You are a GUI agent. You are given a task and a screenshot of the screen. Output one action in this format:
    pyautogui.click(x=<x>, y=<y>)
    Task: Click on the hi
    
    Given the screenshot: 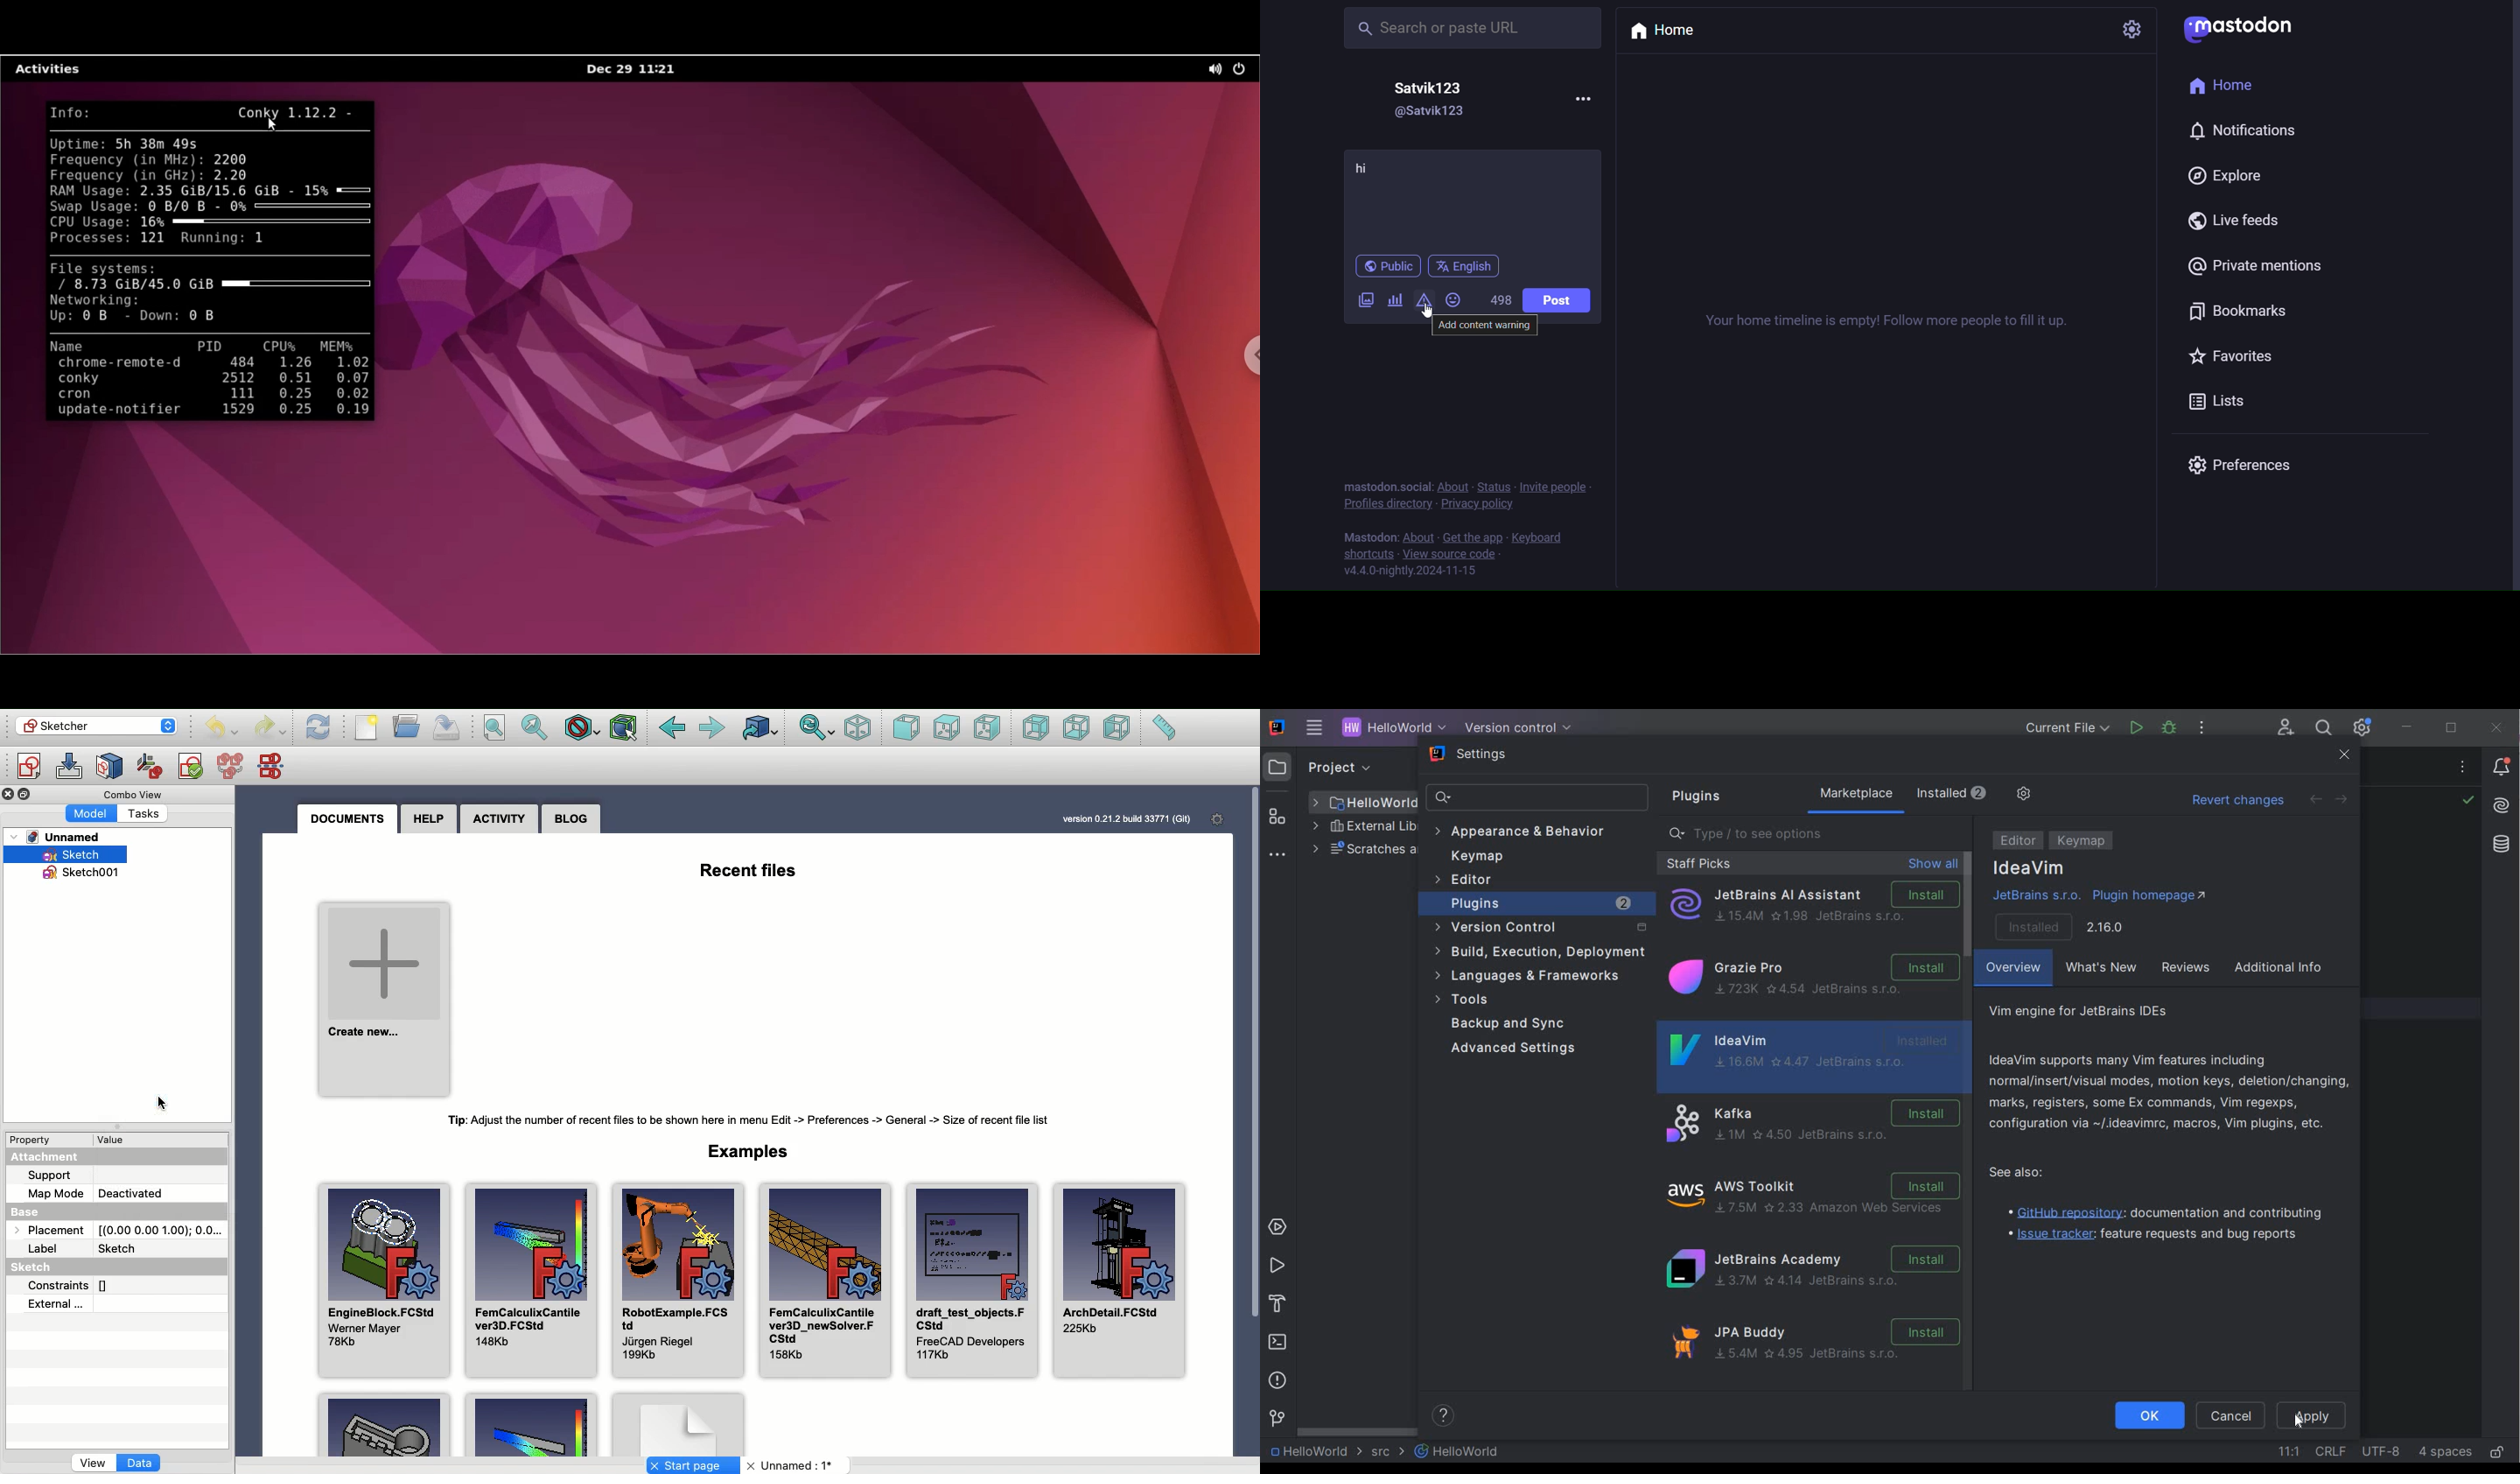 What is the action you would take?
    pyautogui.click(x=1366, y=170)
    